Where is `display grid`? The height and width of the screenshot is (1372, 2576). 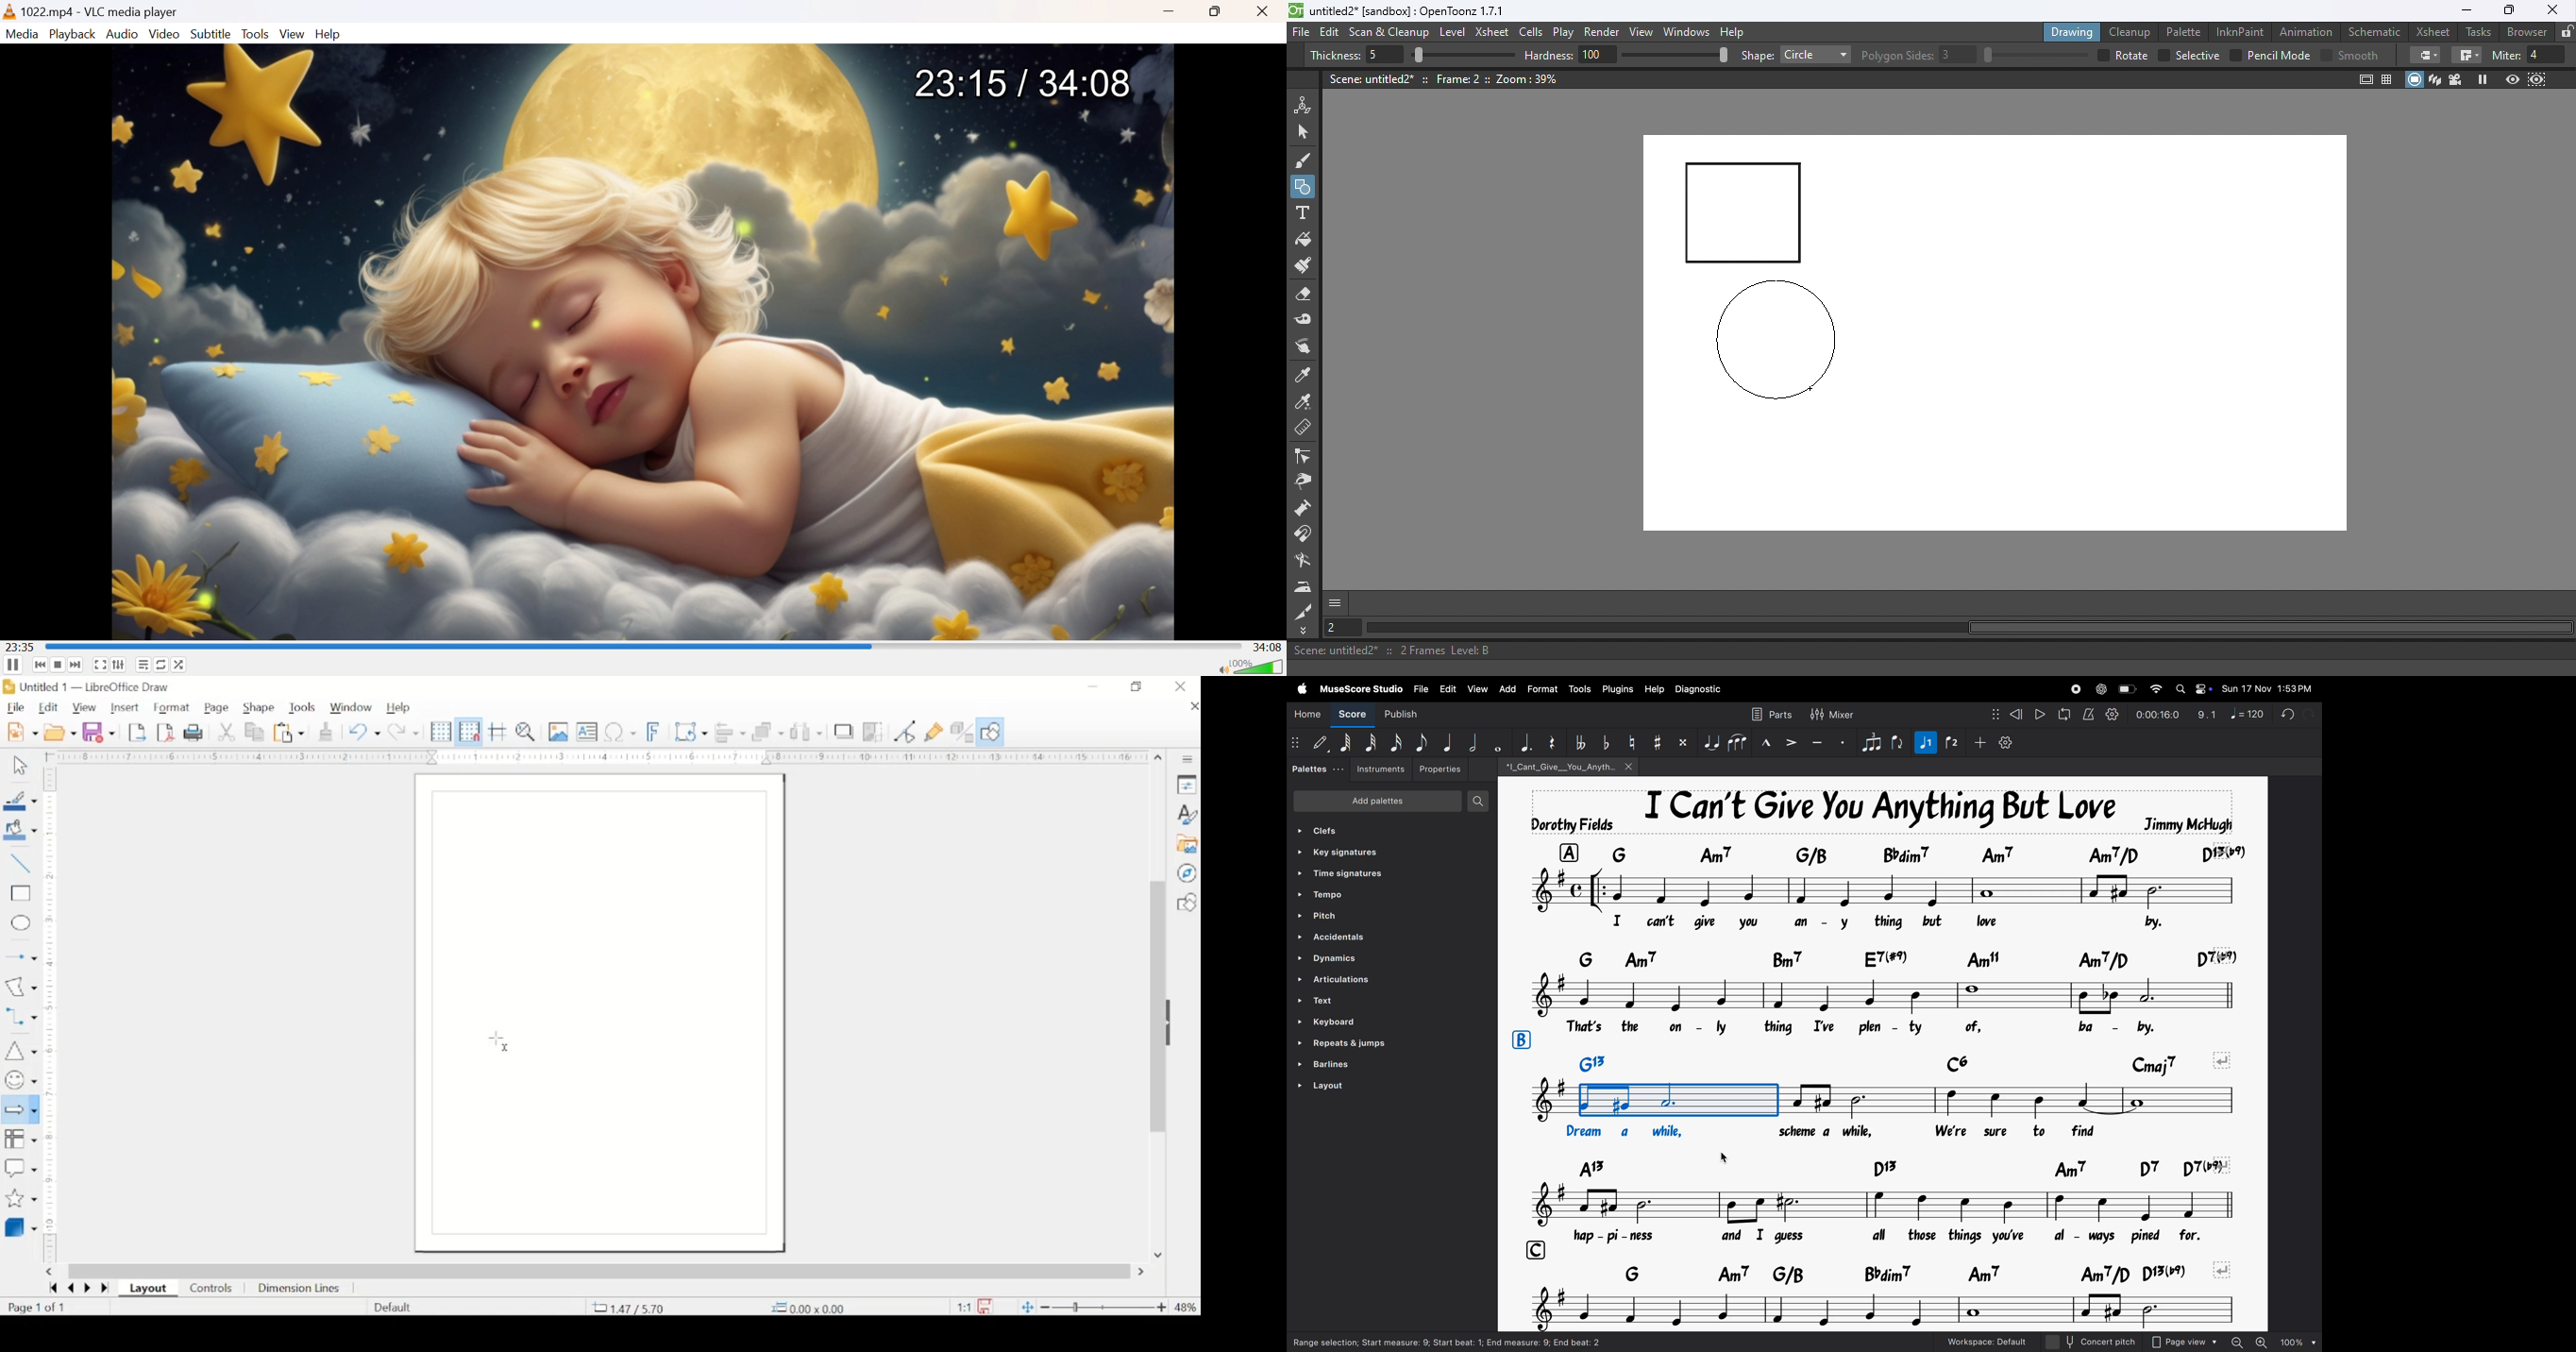
display grid is located at coordinates (441, 731).